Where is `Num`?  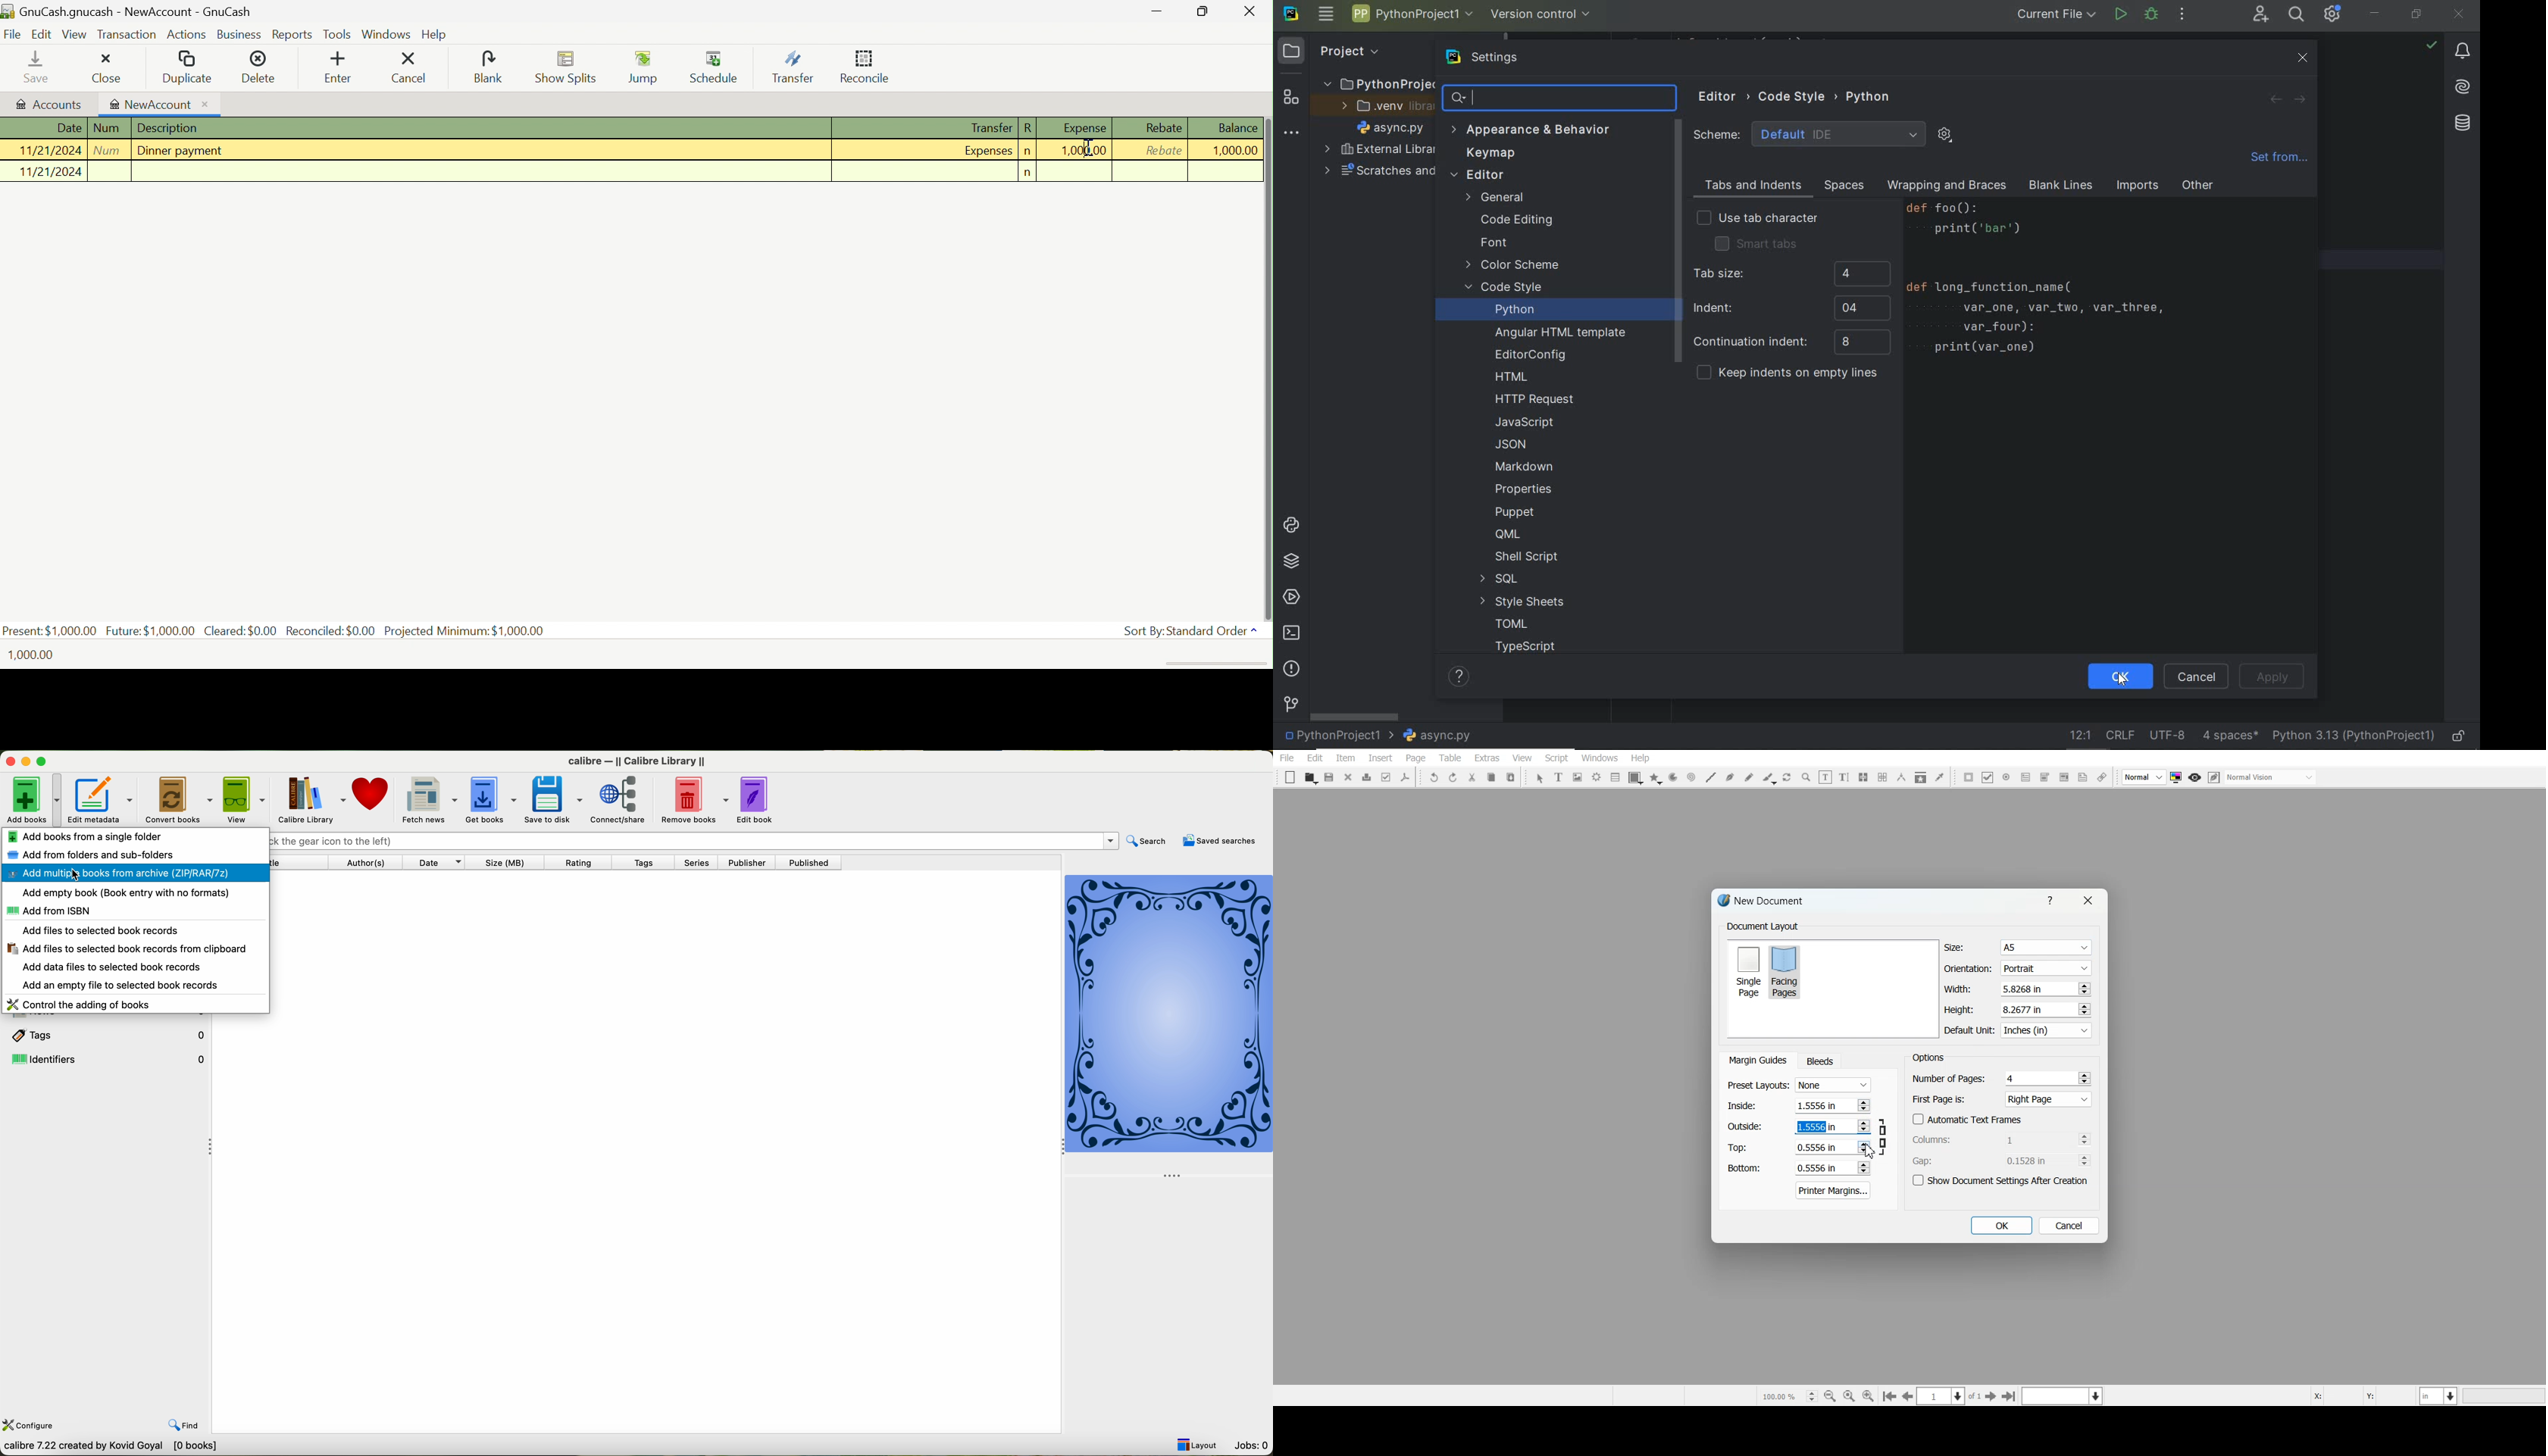 Num is located at coordinates (110, 151).